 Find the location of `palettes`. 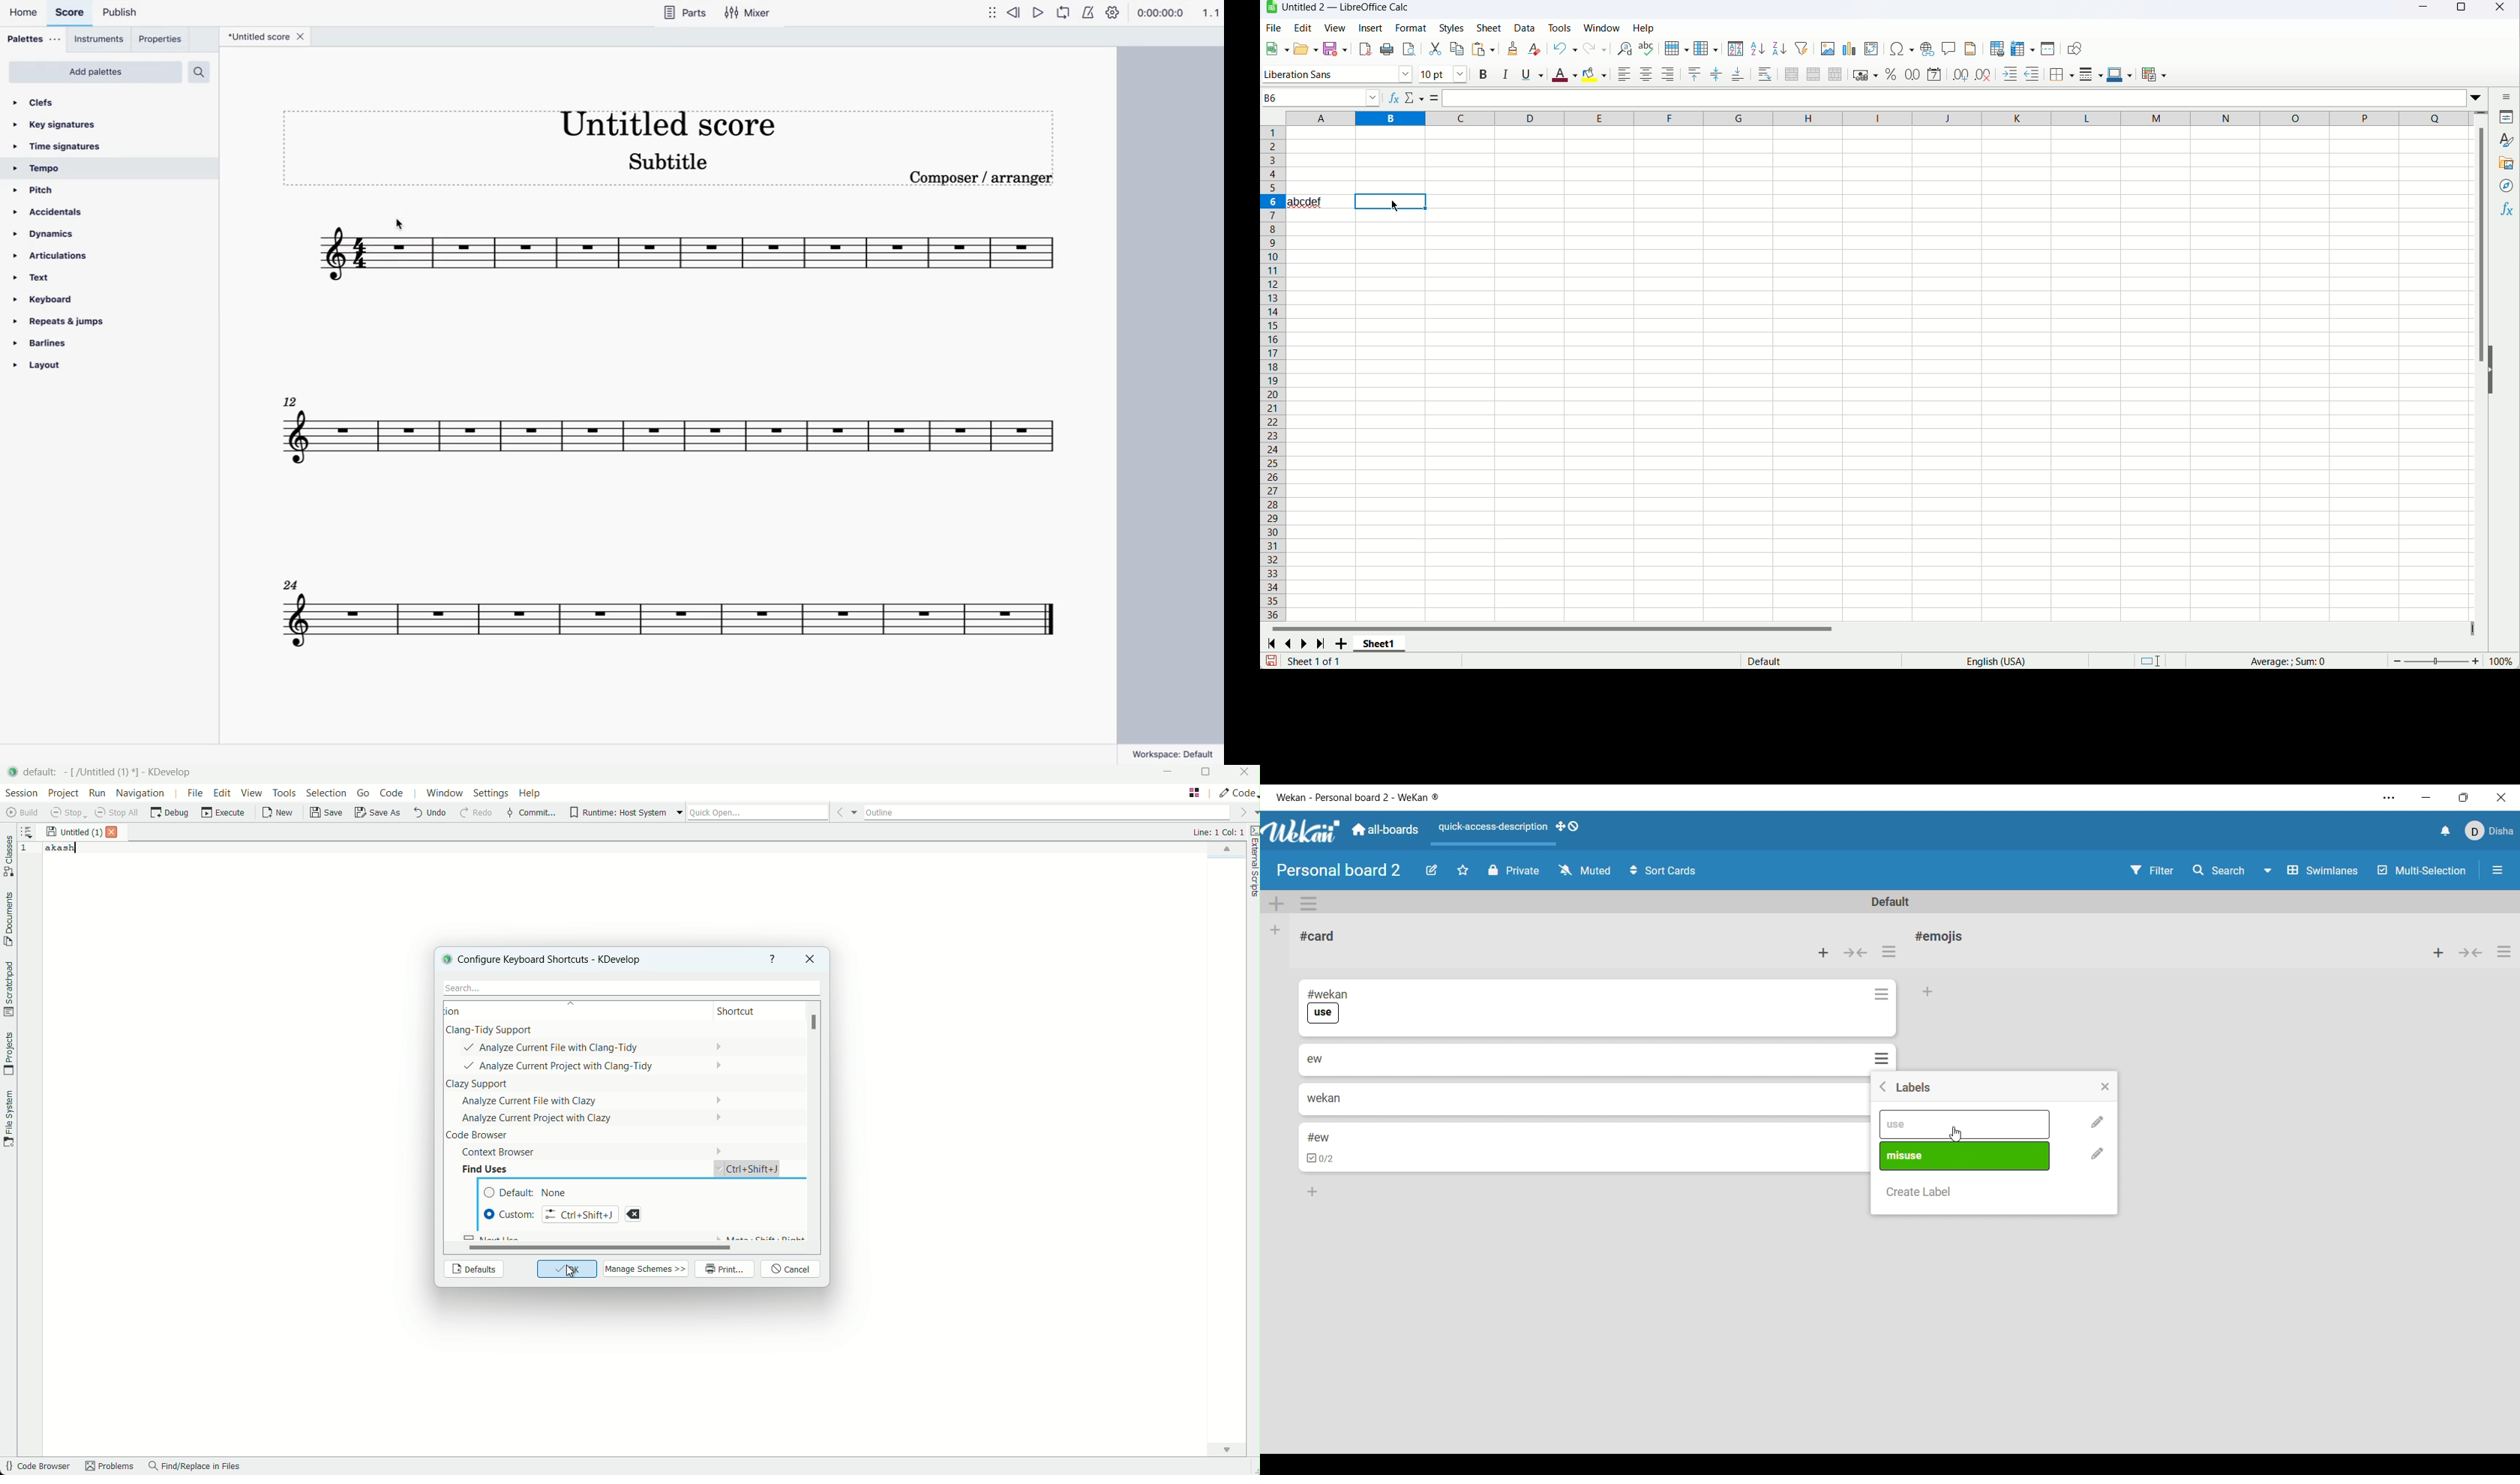

palettes is located at coordinates (36, 39).